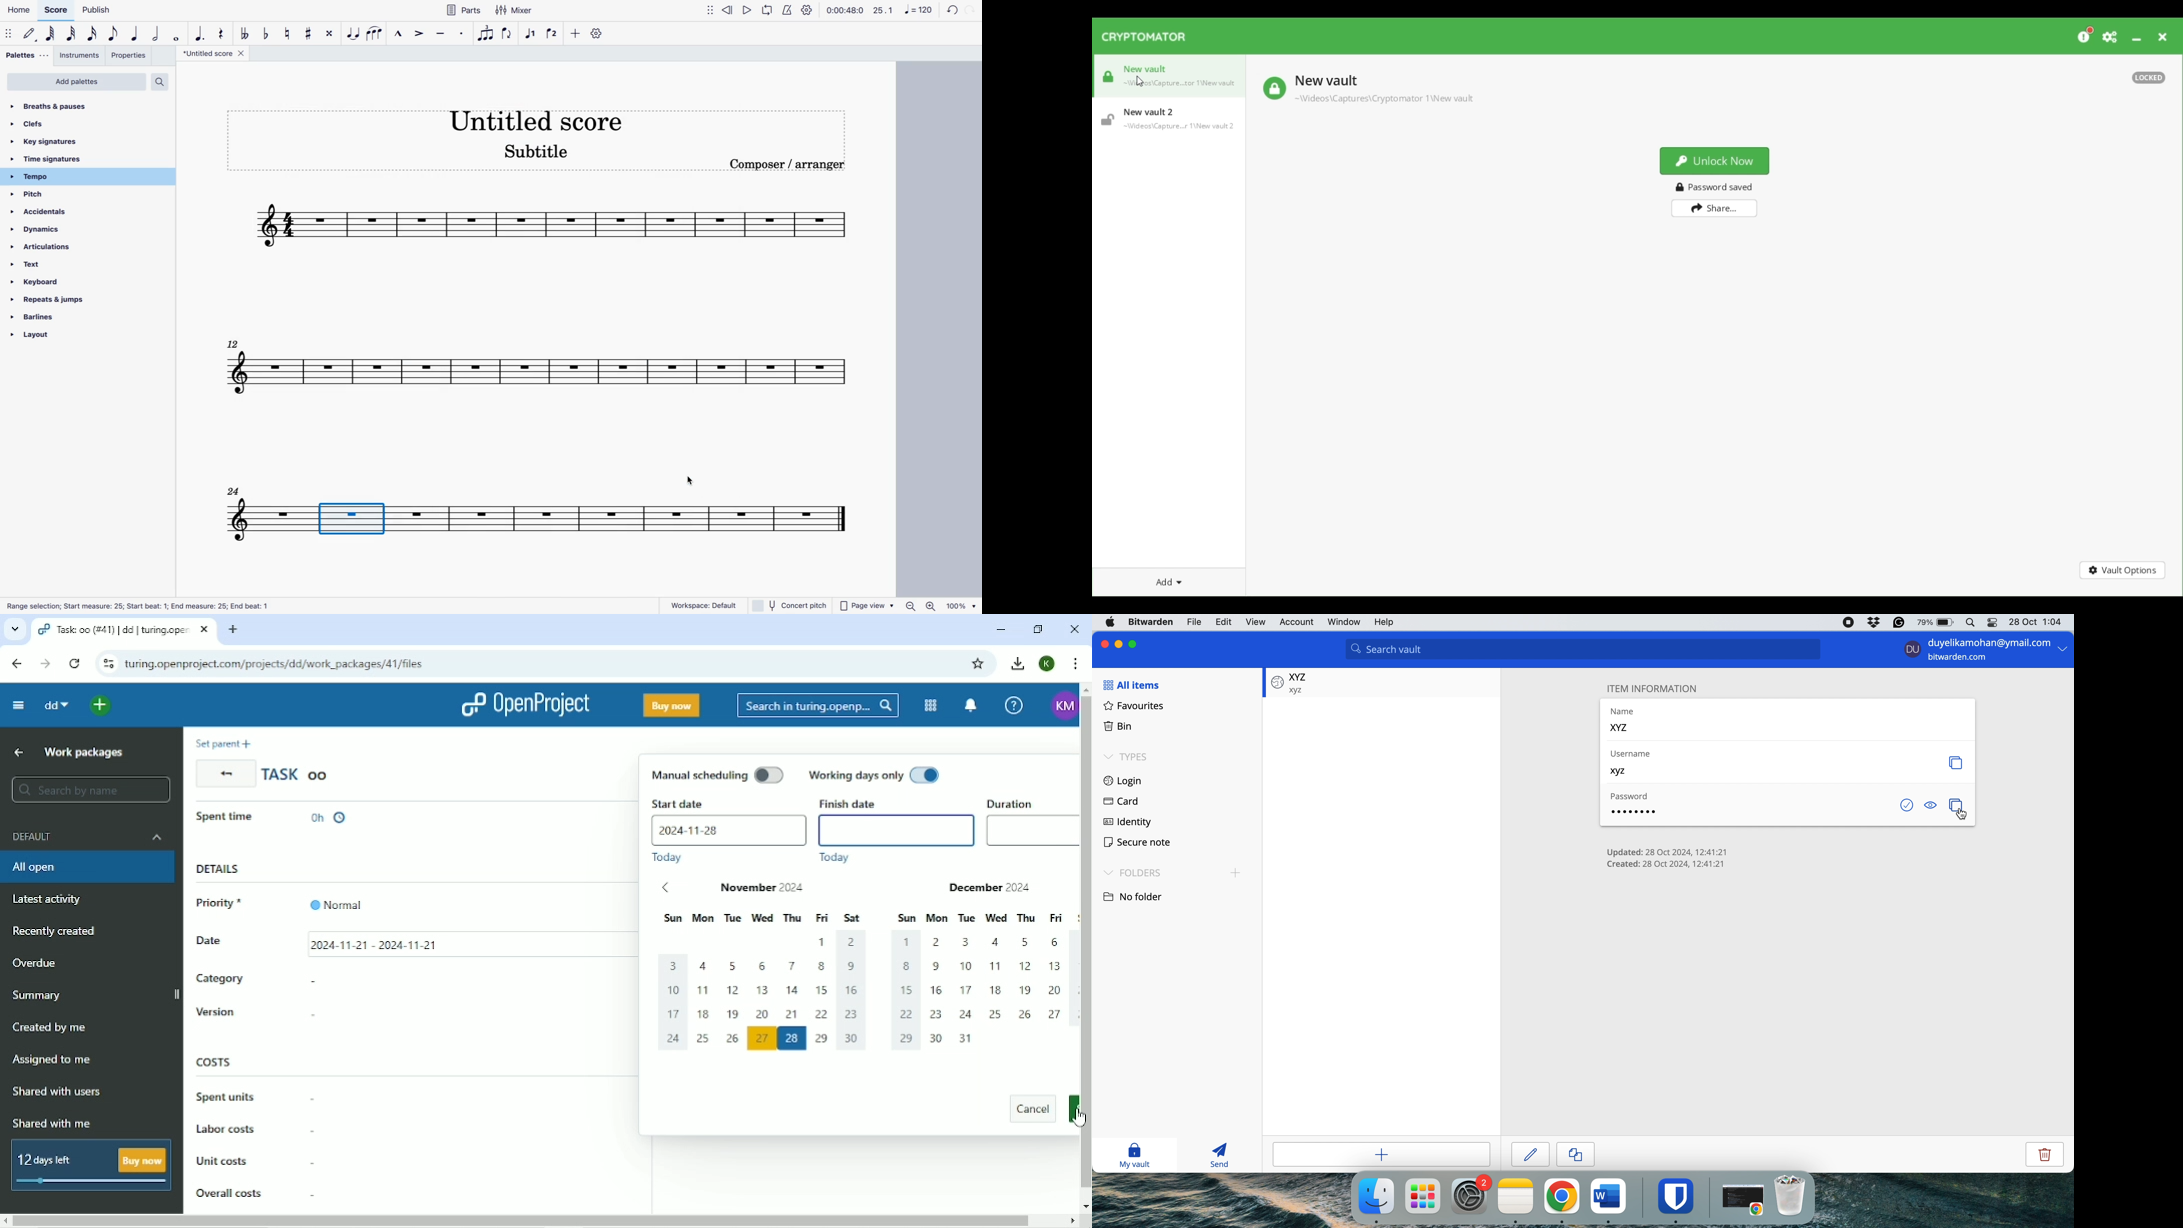 Image resolution: width=2184 pixels, height=1232 pixels. Describe the element at coordinates (1874, 622) in the screenshot. I see `dropbox` at that location.